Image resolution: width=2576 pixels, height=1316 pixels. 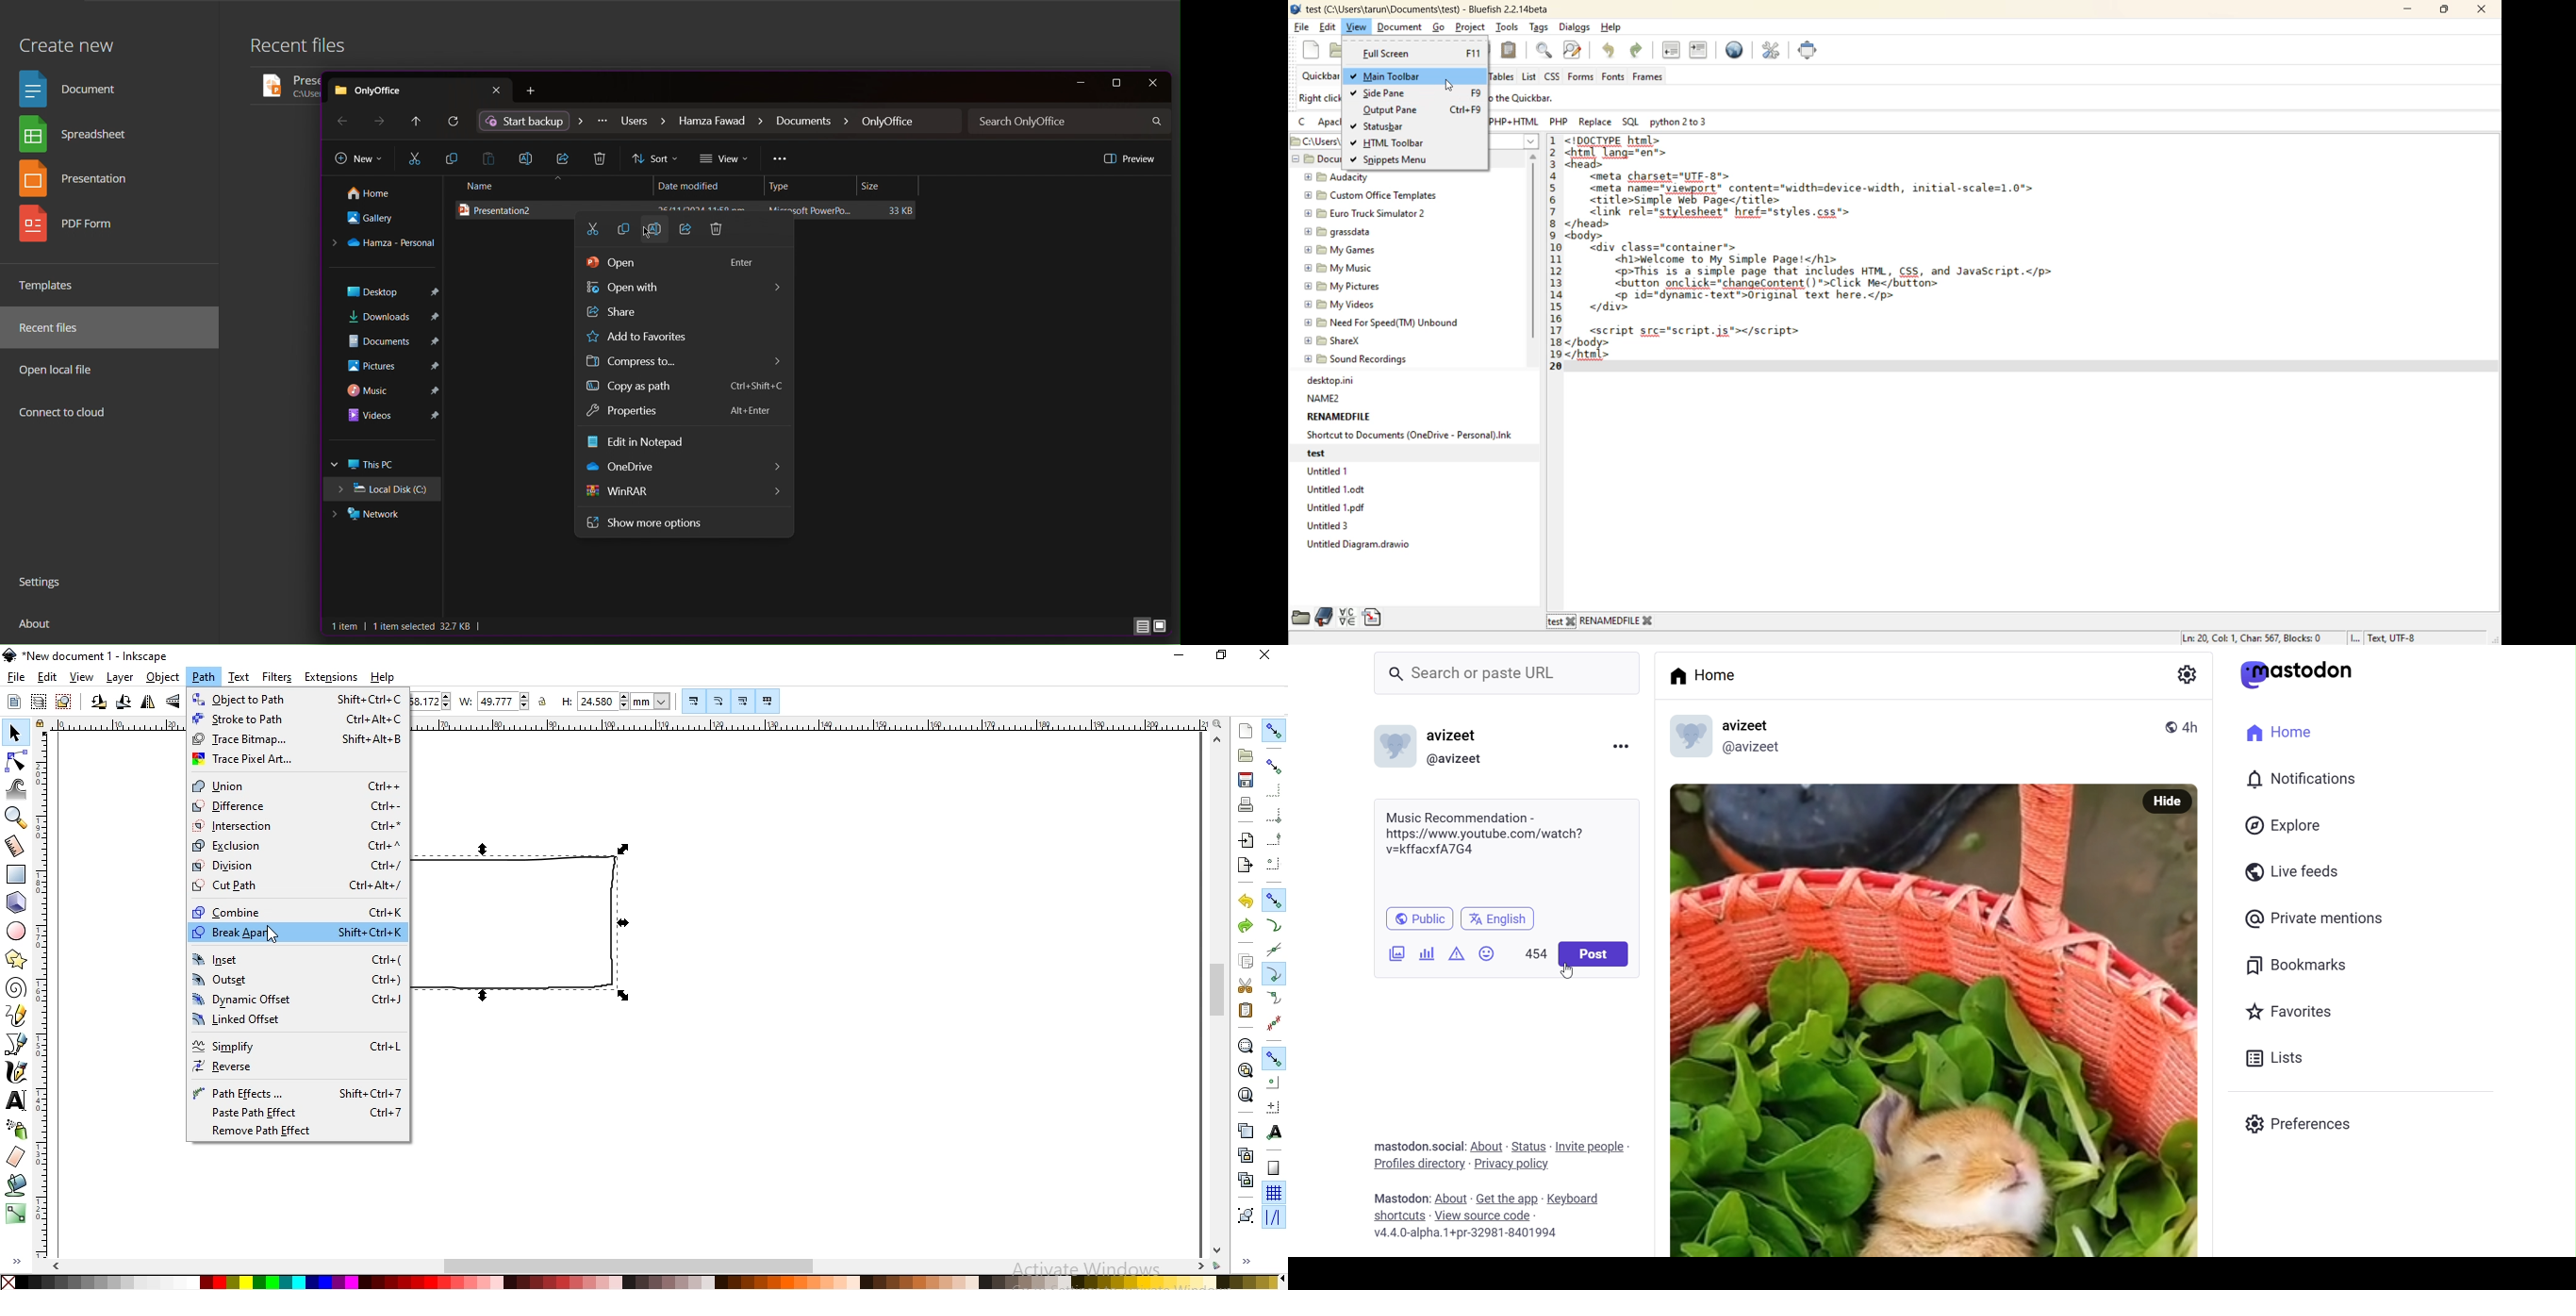 What do you see at coordinates (551, 186) in the screenshot?
I see `Name` at bounding box center [551, 186].